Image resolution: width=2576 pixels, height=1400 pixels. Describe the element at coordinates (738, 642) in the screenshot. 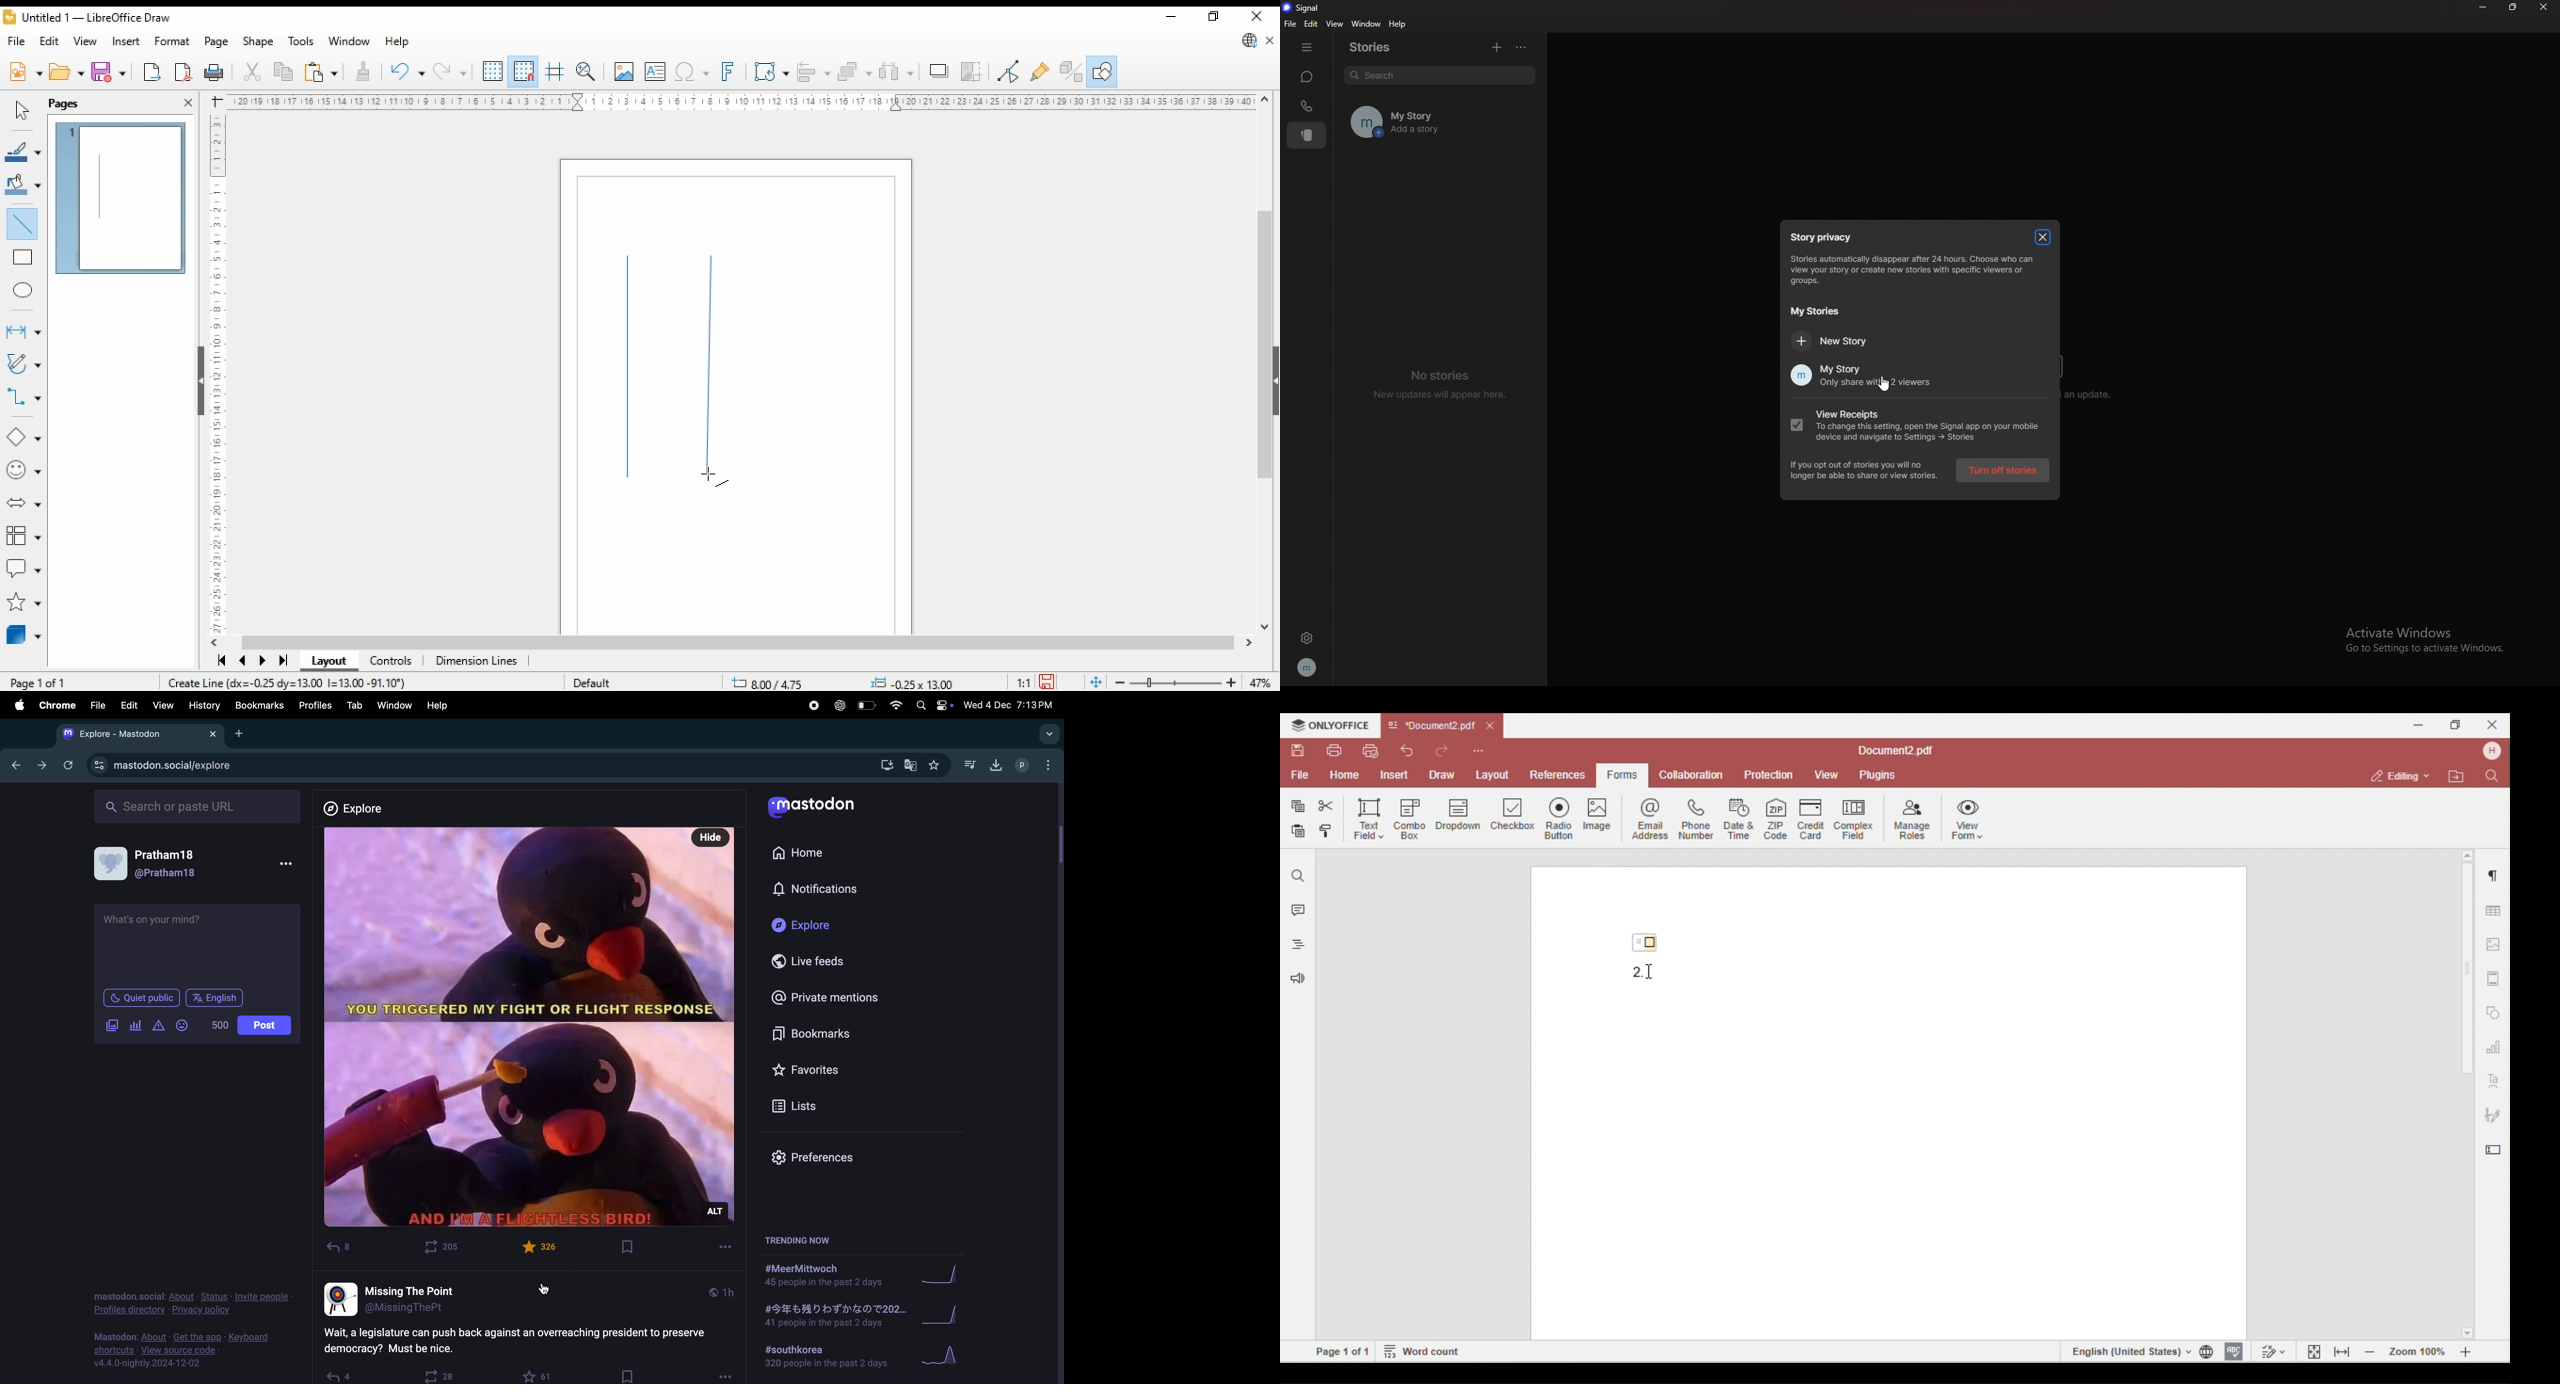

I see `scroll bar` at that location.